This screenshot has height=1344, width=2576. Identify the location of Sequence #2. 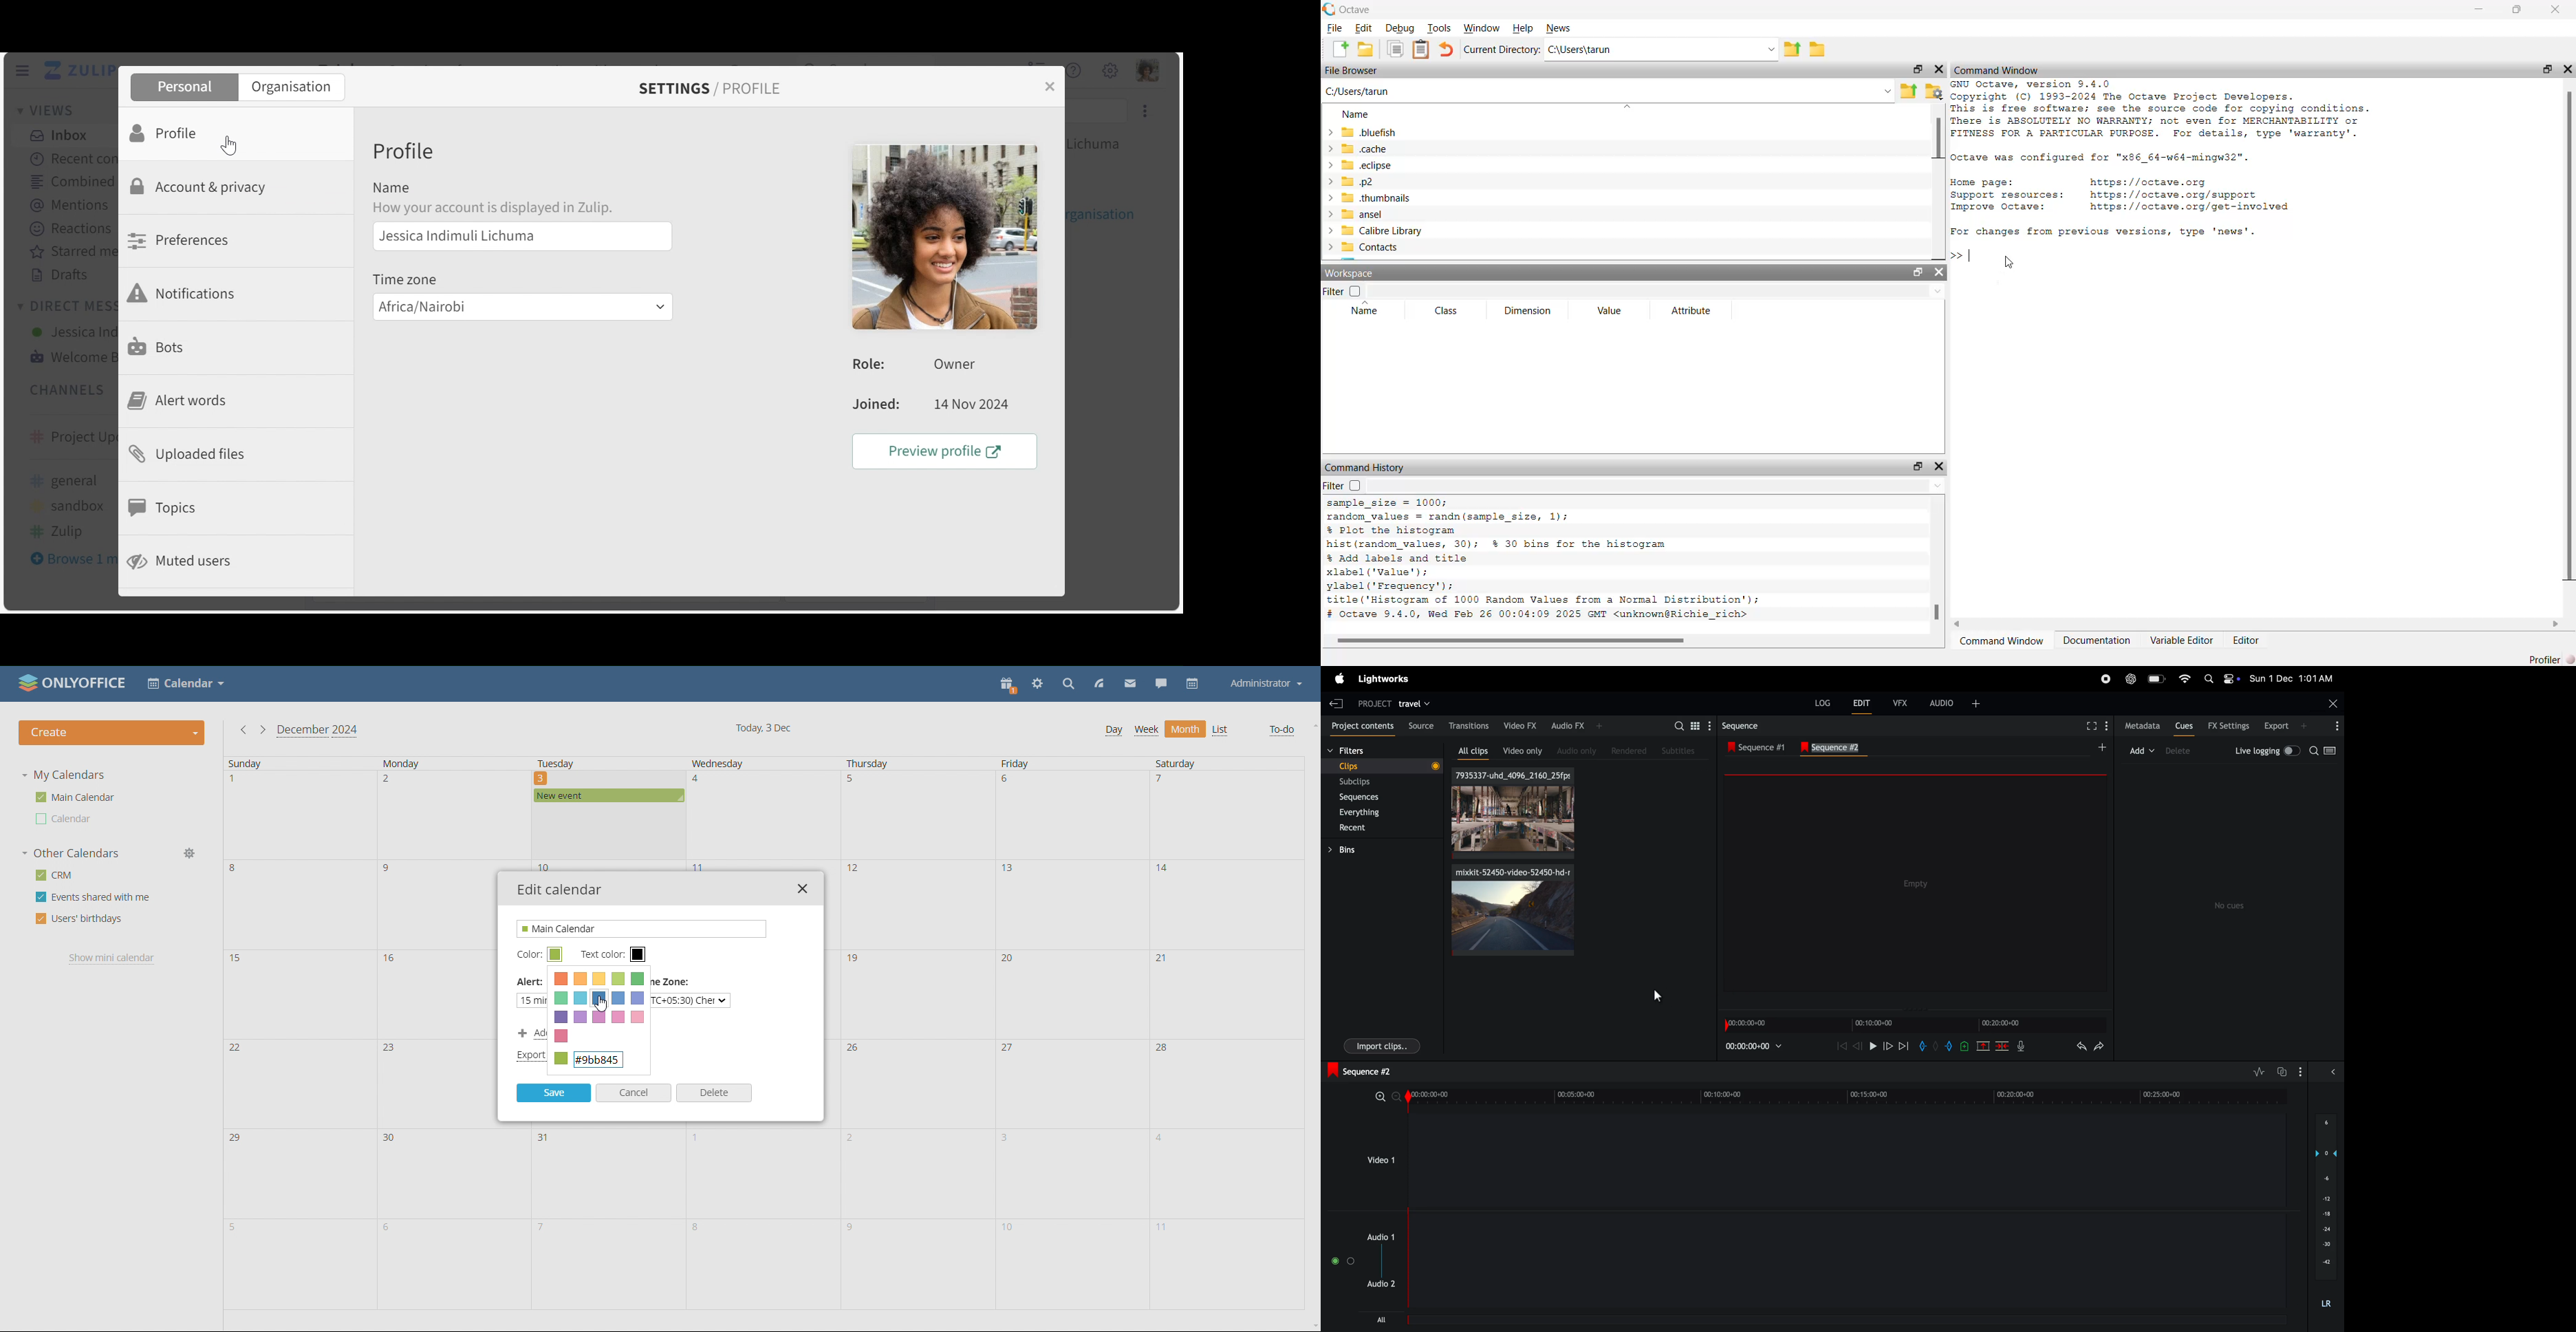
(1842, 747).